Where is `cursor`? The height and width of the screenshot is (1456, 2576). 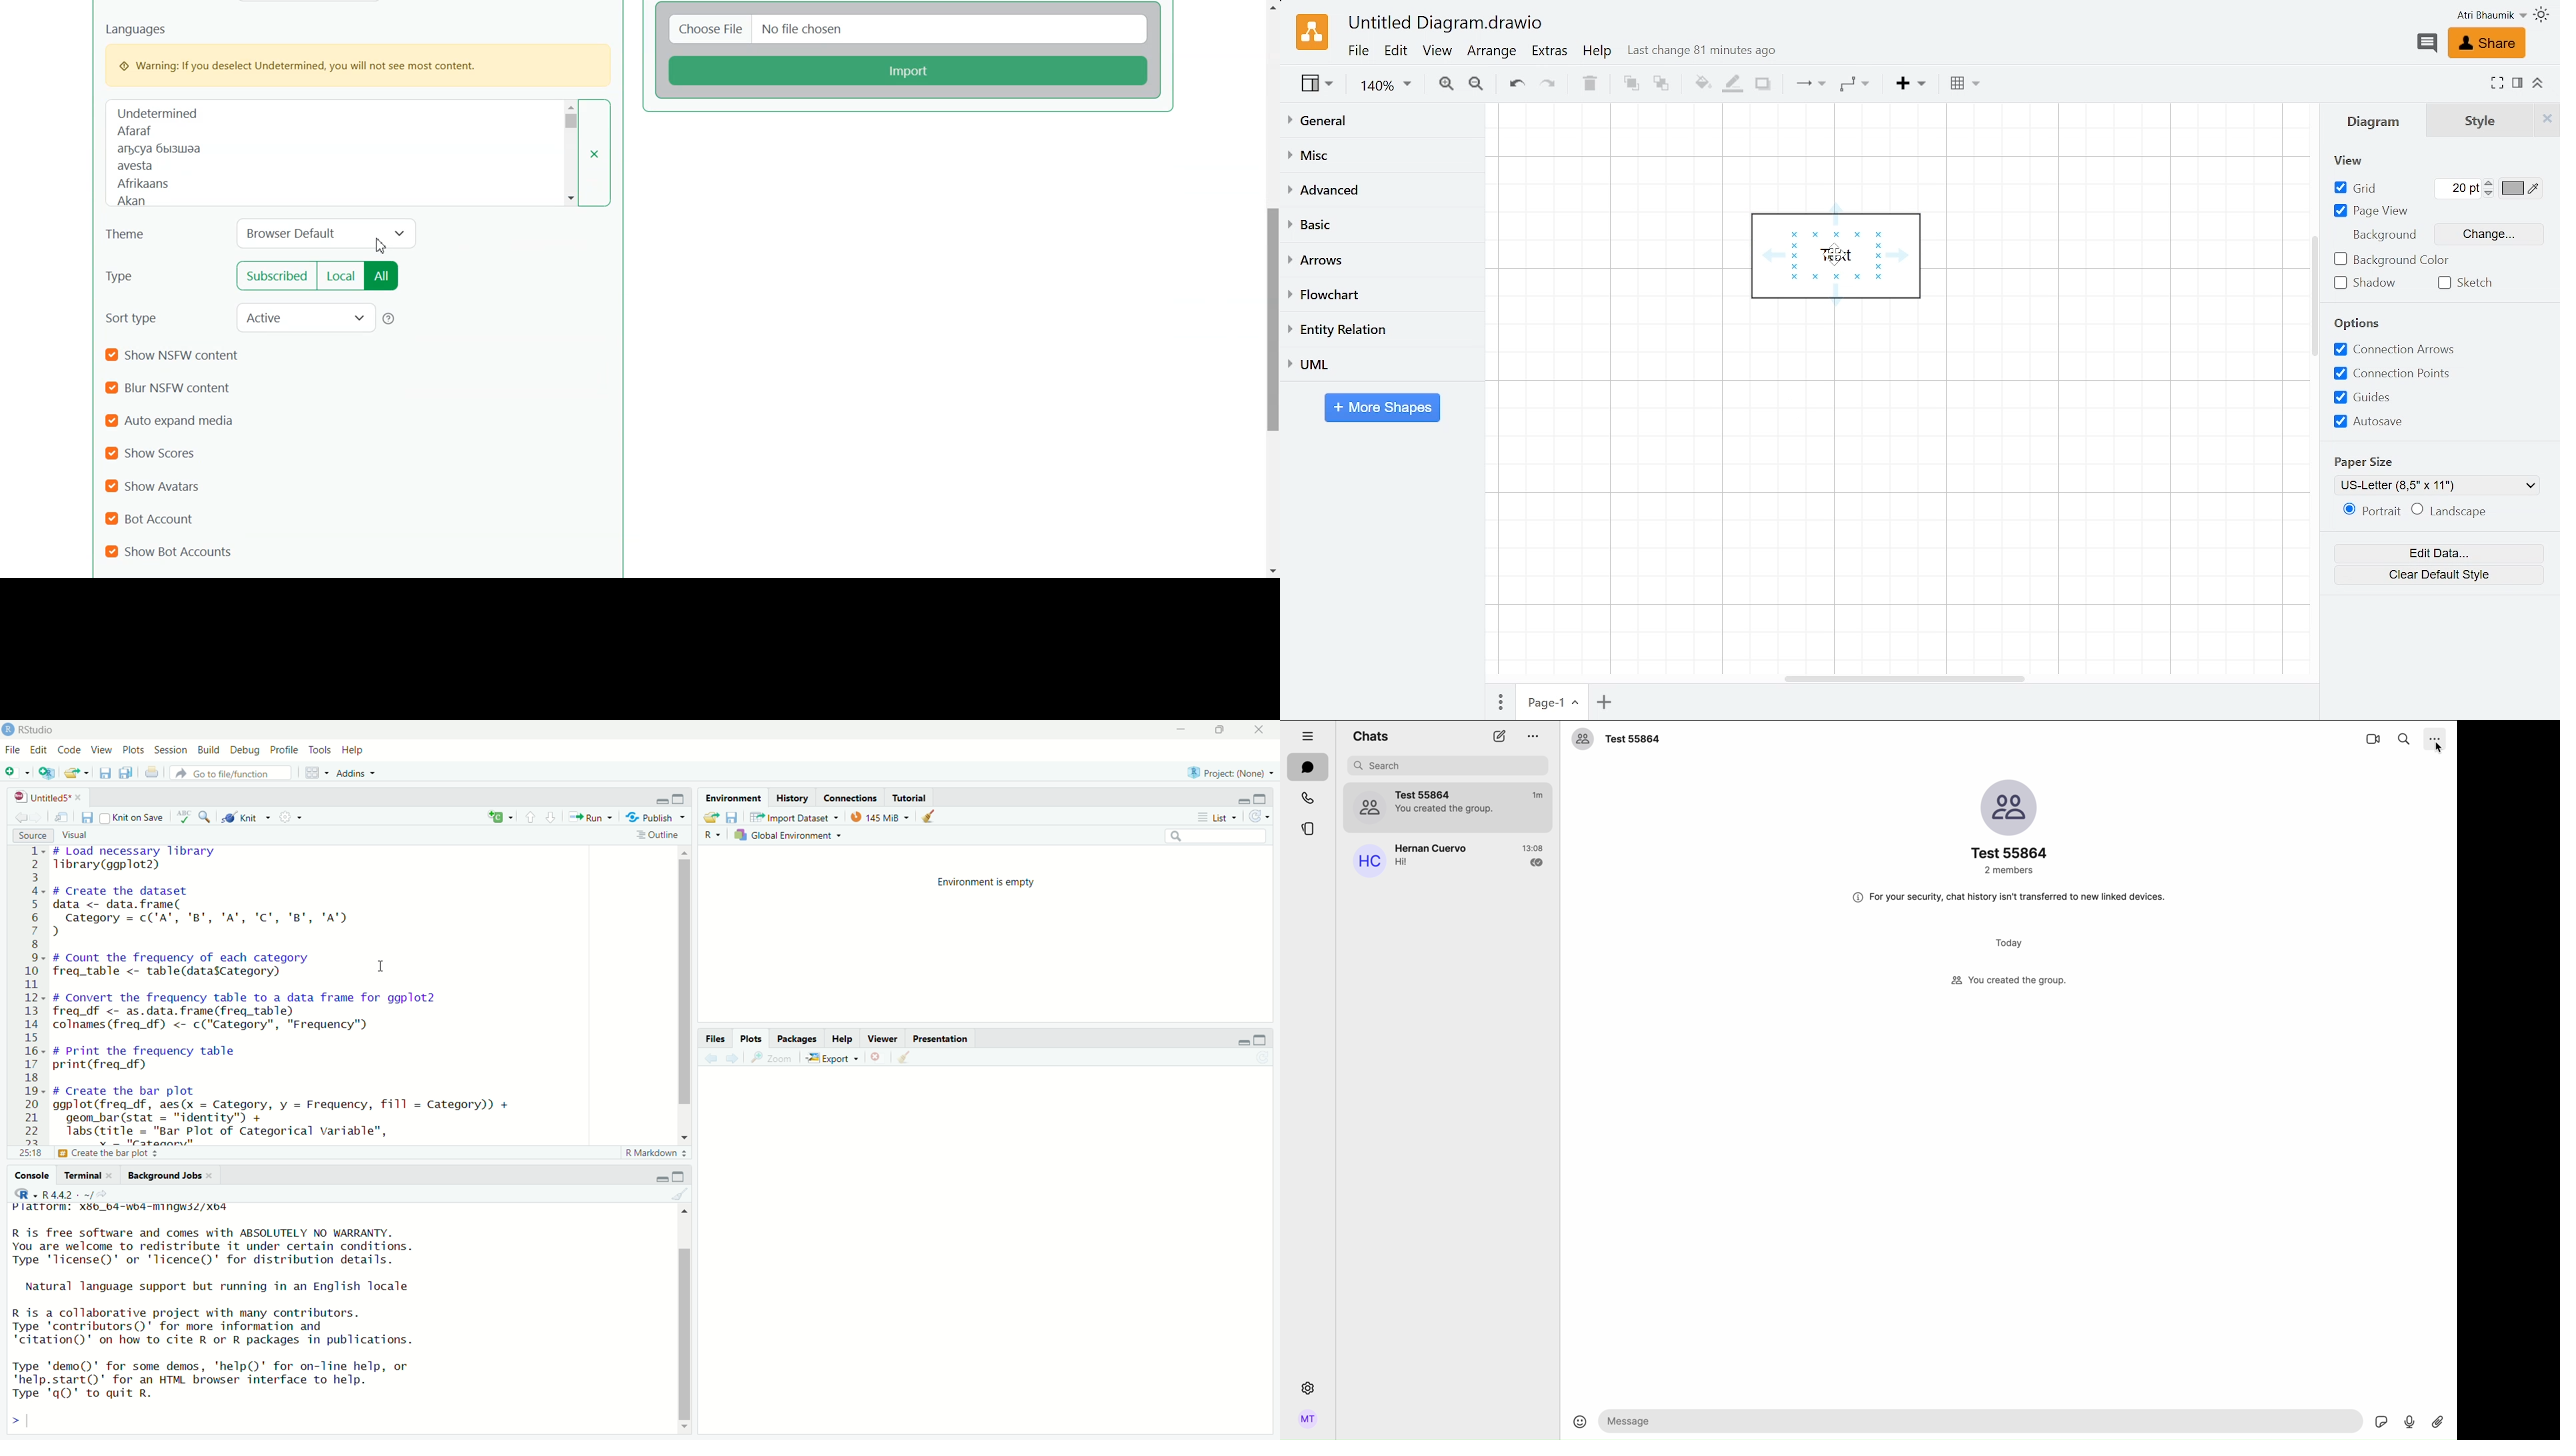
cursor is located at coordinates (380, 966).